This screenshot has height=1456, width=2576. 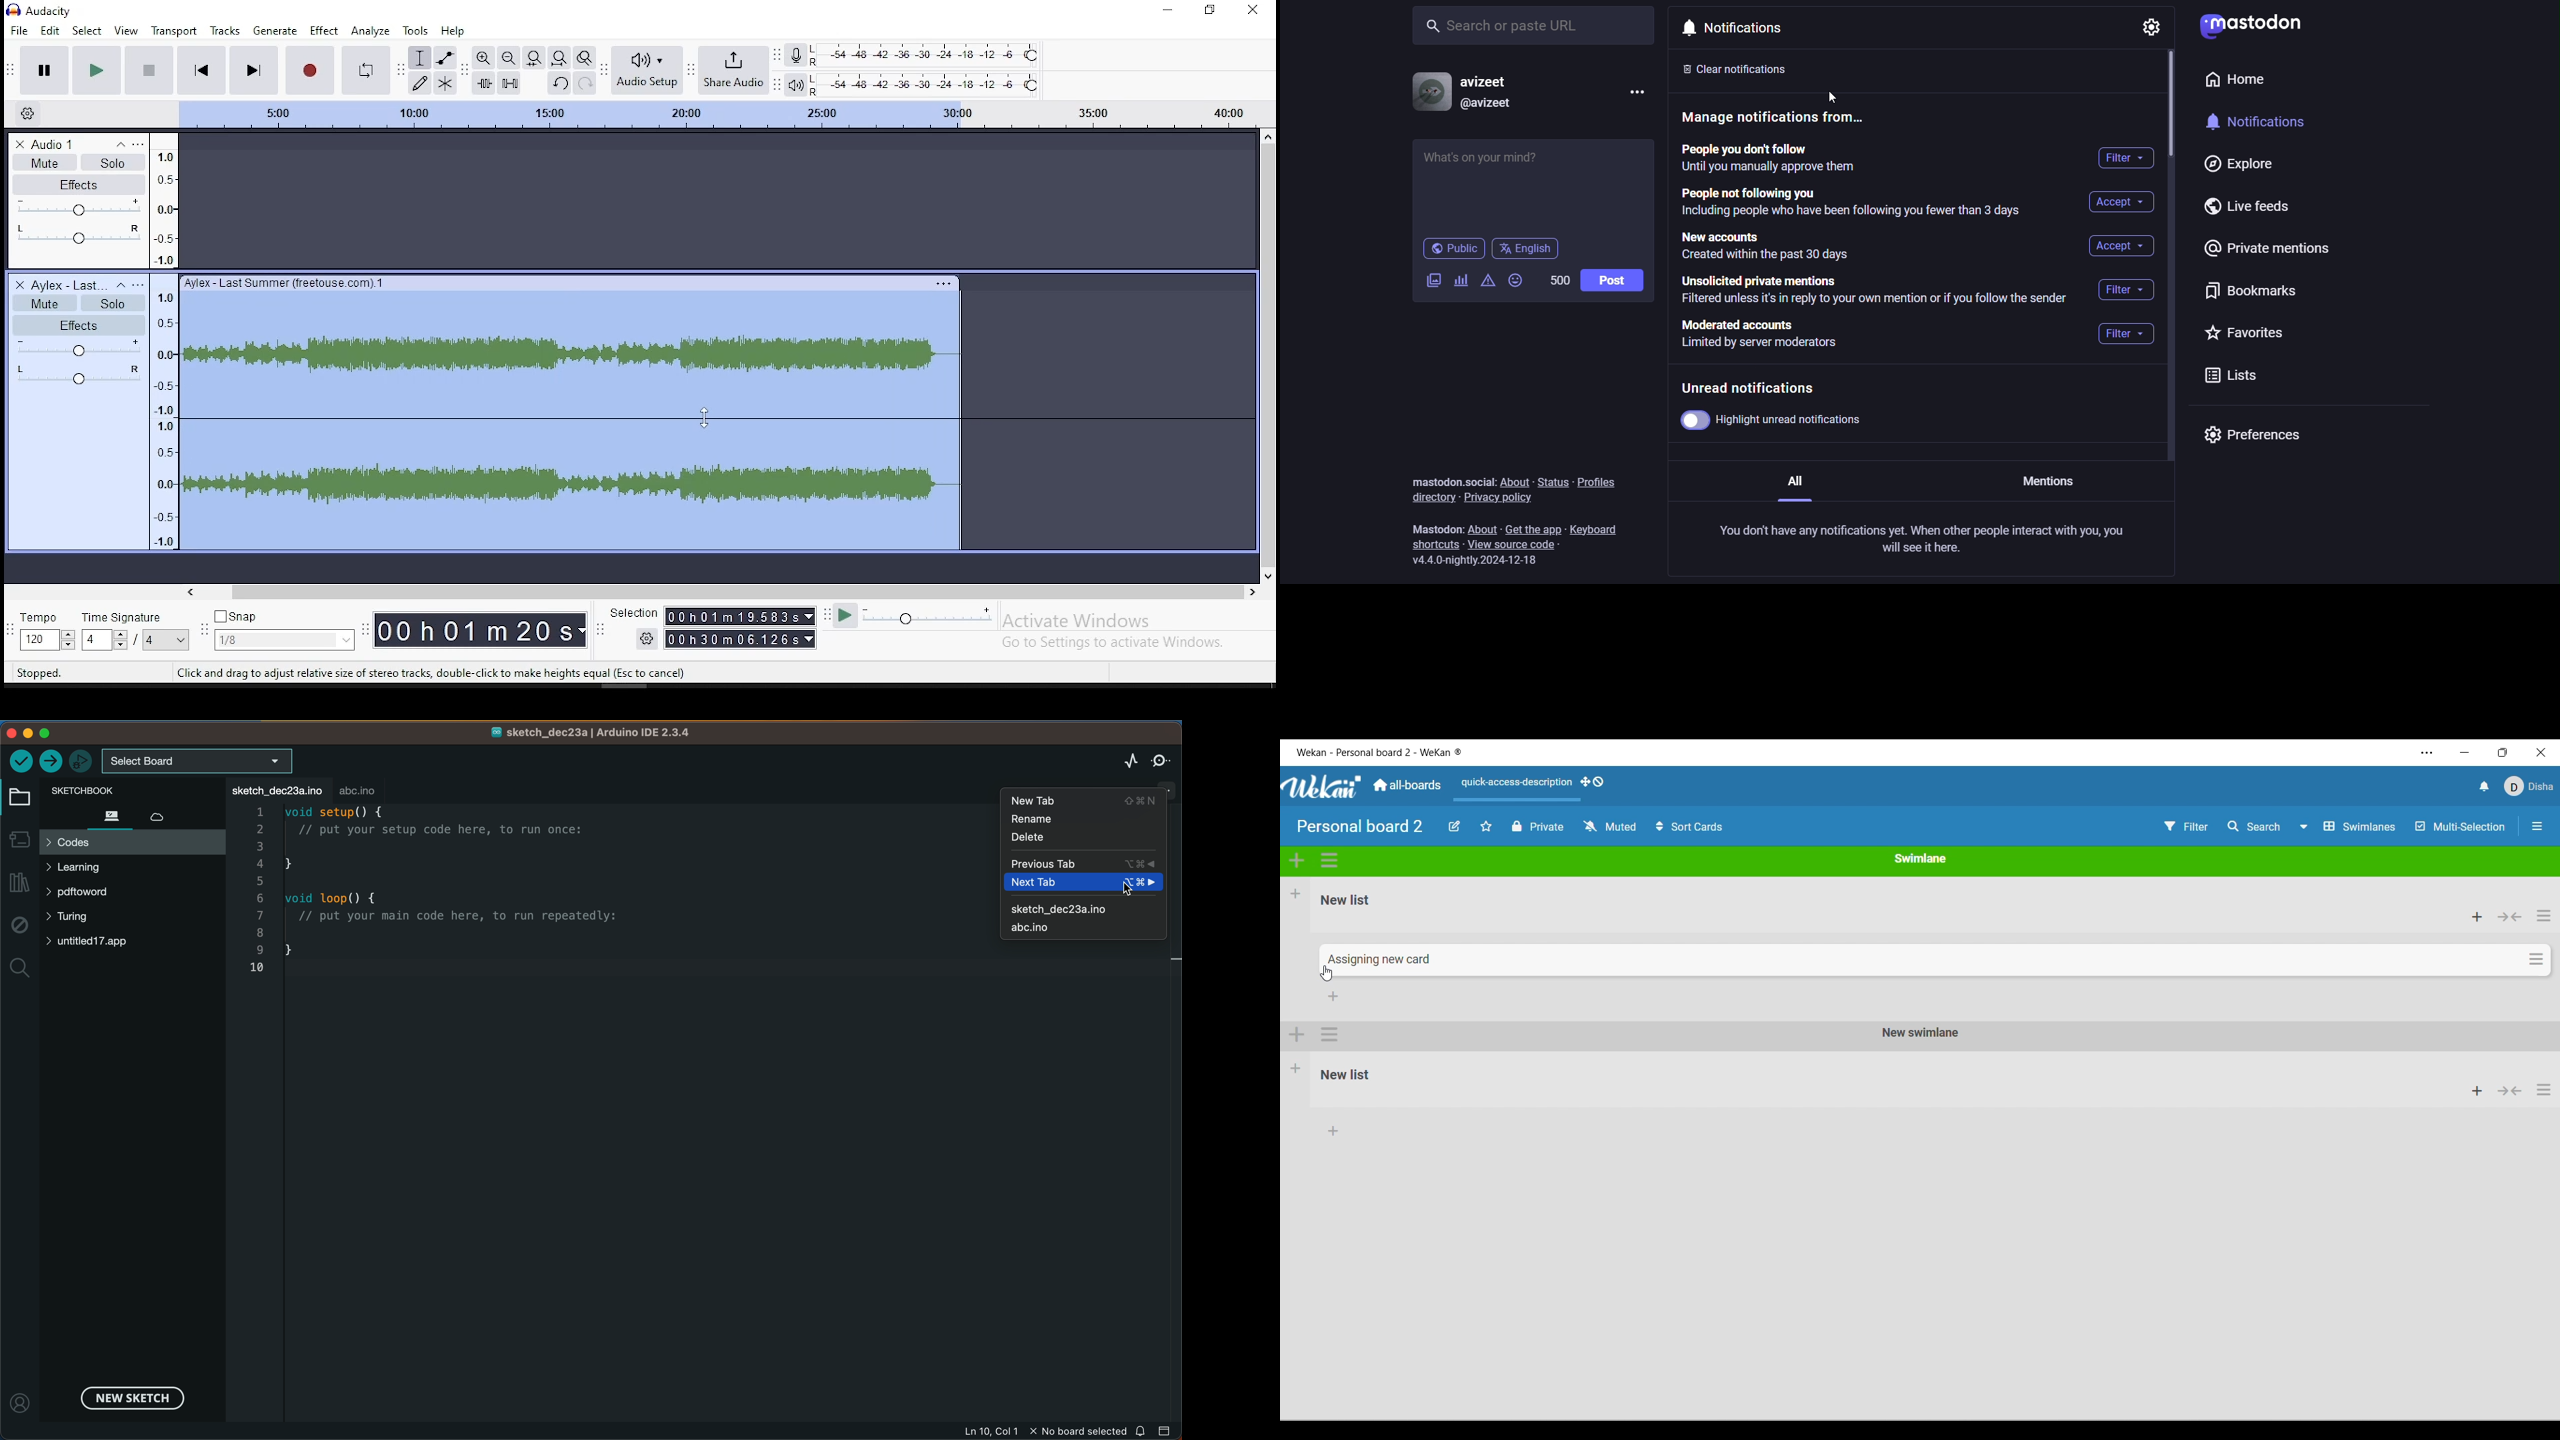 I want to click on text, so click(x=1450, y=482).